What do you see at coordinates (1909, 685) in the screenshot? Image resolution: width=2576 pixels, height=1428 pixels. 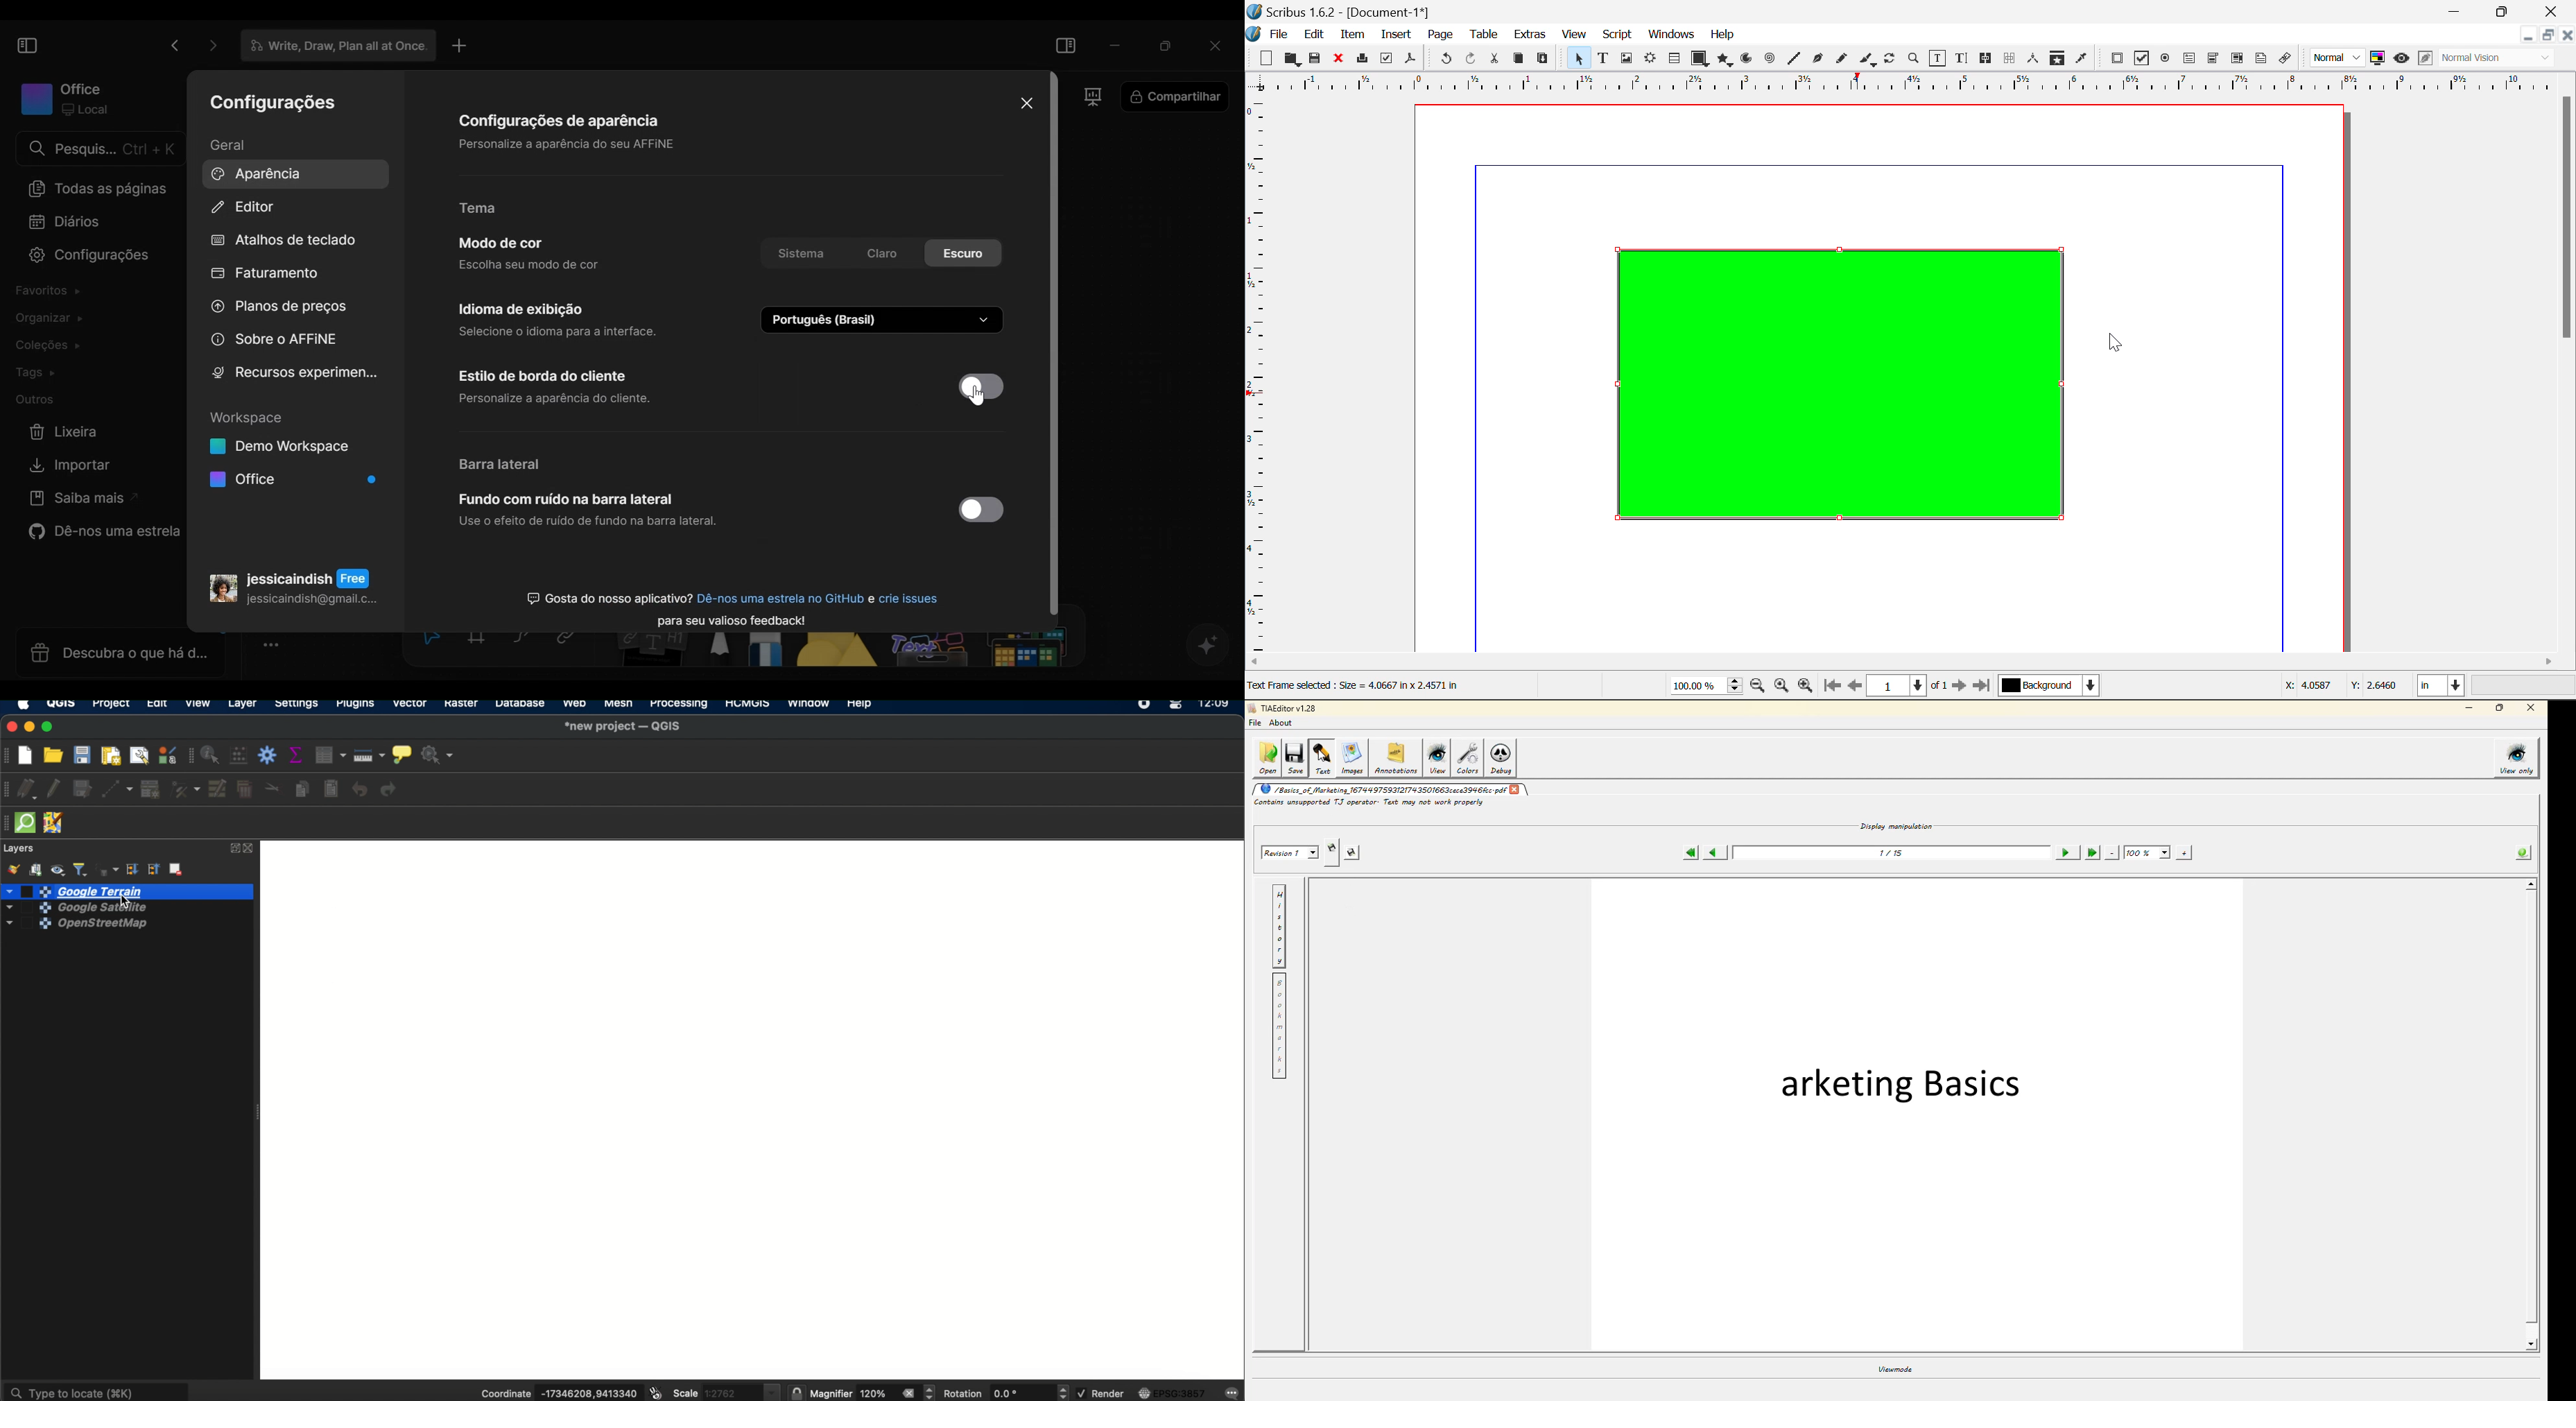 I see `Page 1 of 1` at bounding box center [1909, 685].